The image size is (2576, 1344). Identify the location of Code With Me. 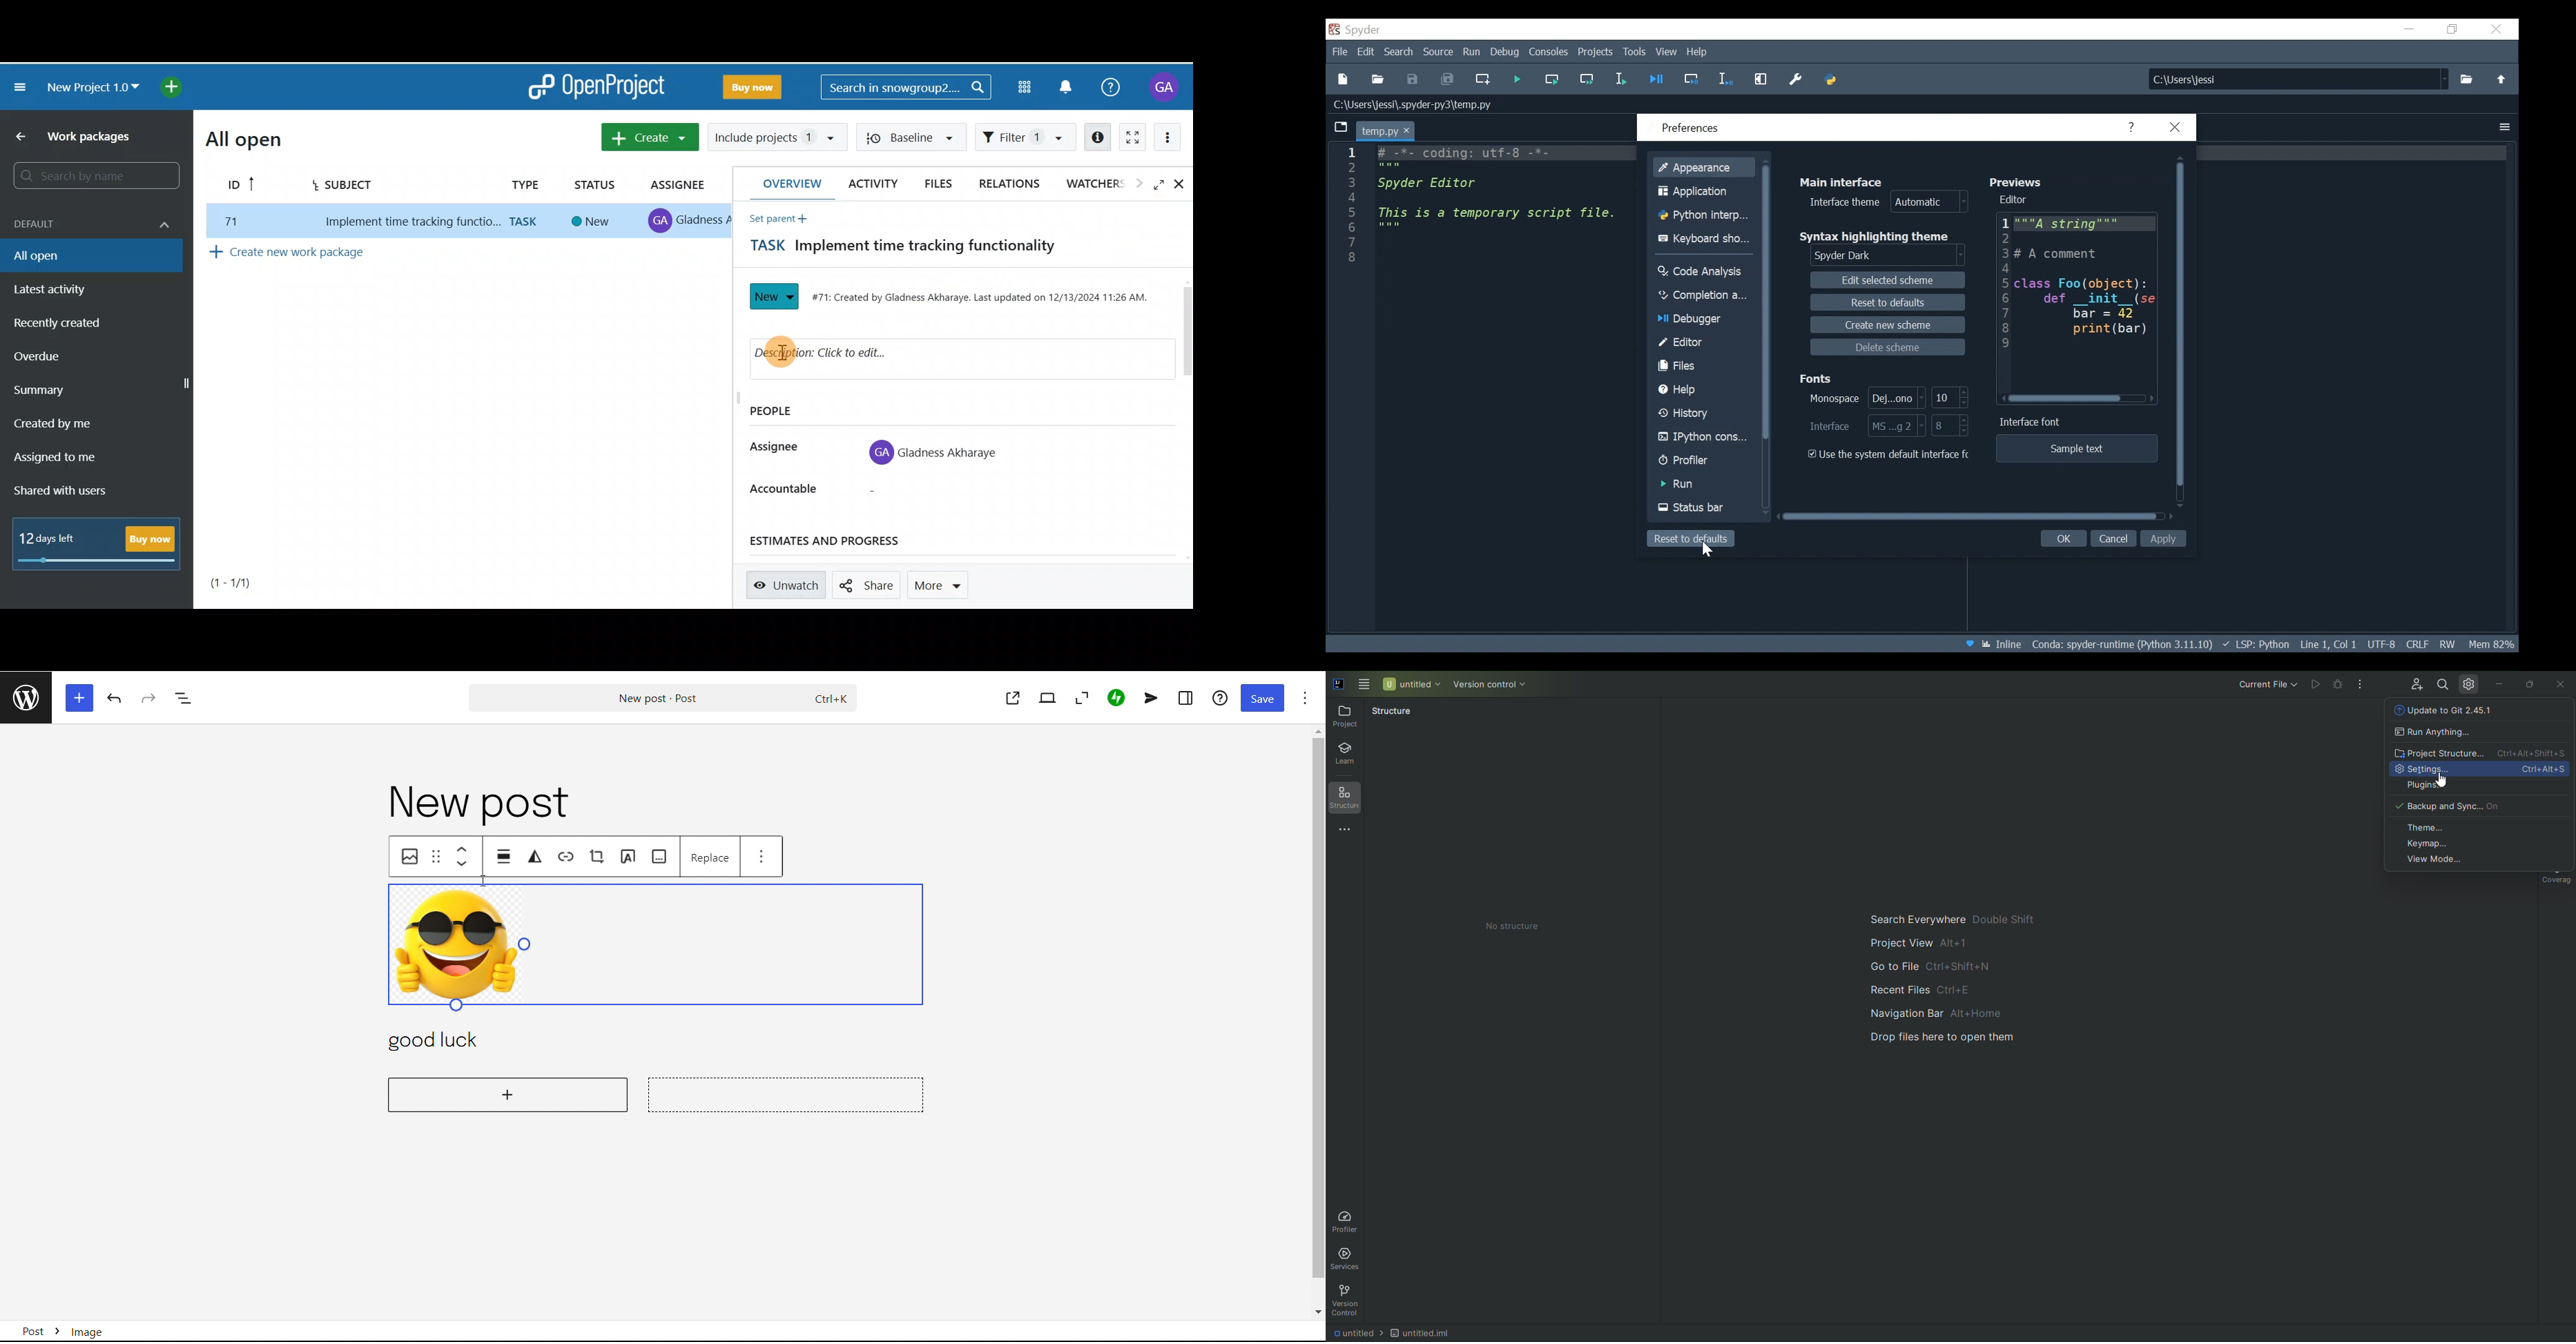
(2414, 685).